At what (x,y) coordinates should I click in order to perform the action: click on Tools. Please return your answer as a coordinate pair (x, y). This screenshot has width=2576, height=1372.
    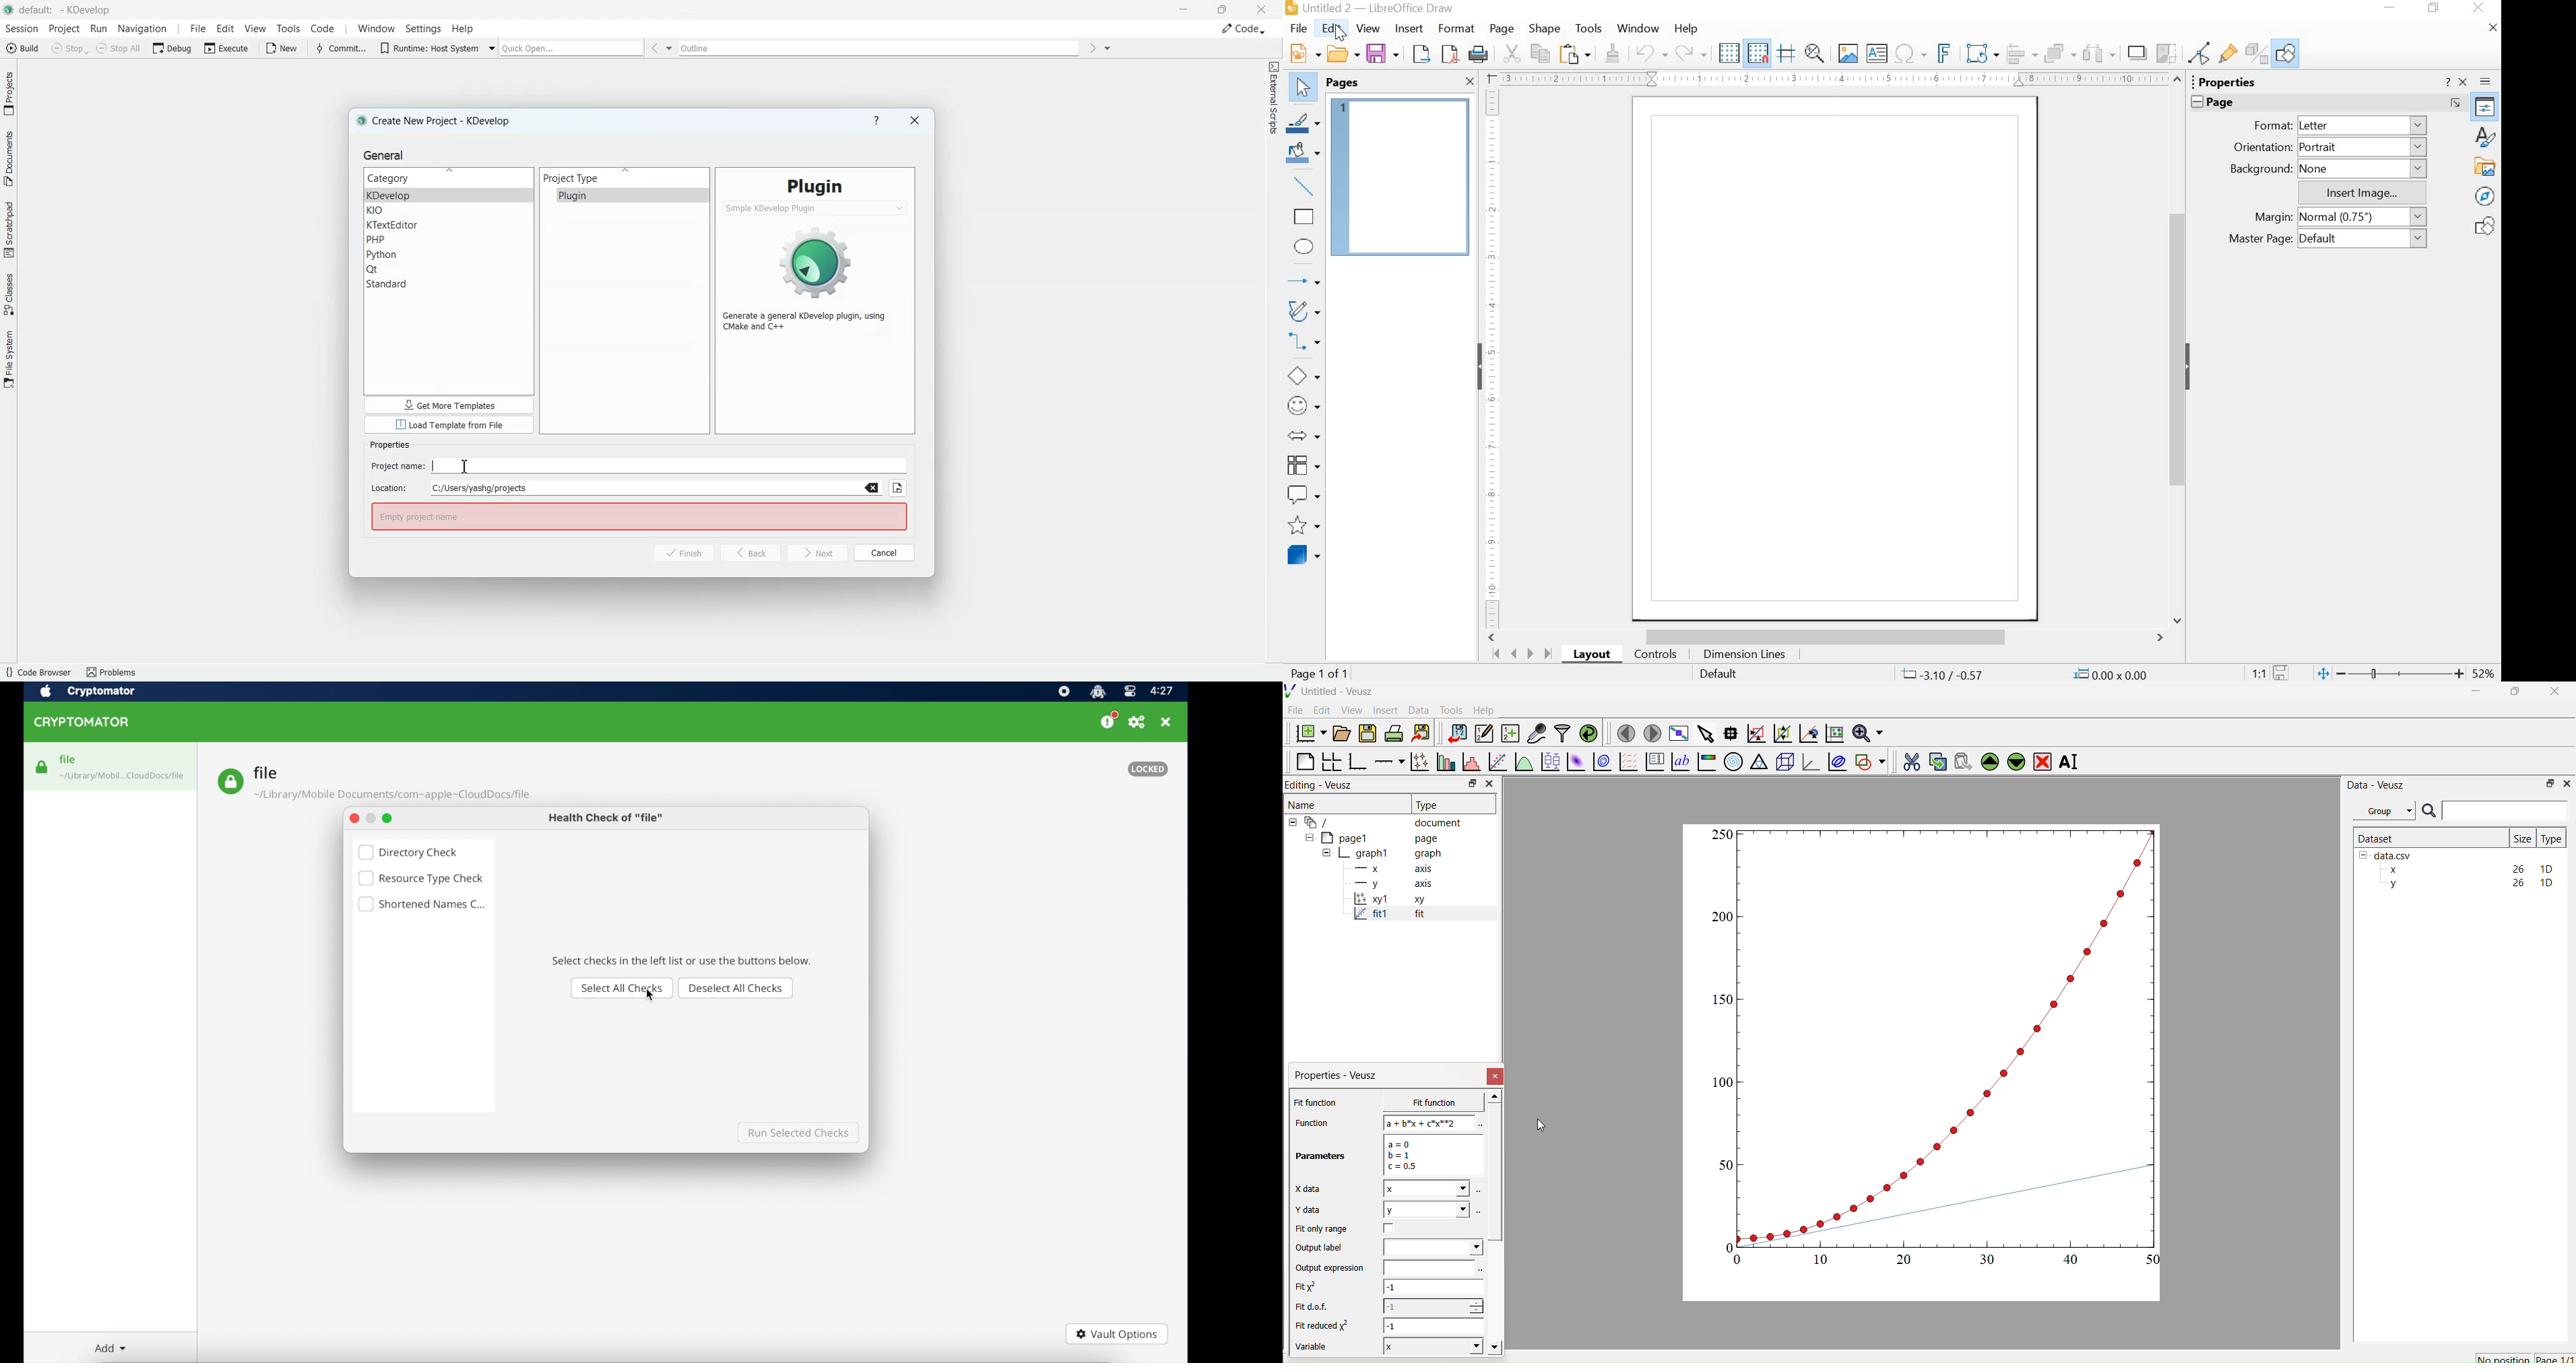
    Looking at the image, I should click on (1448, 708).